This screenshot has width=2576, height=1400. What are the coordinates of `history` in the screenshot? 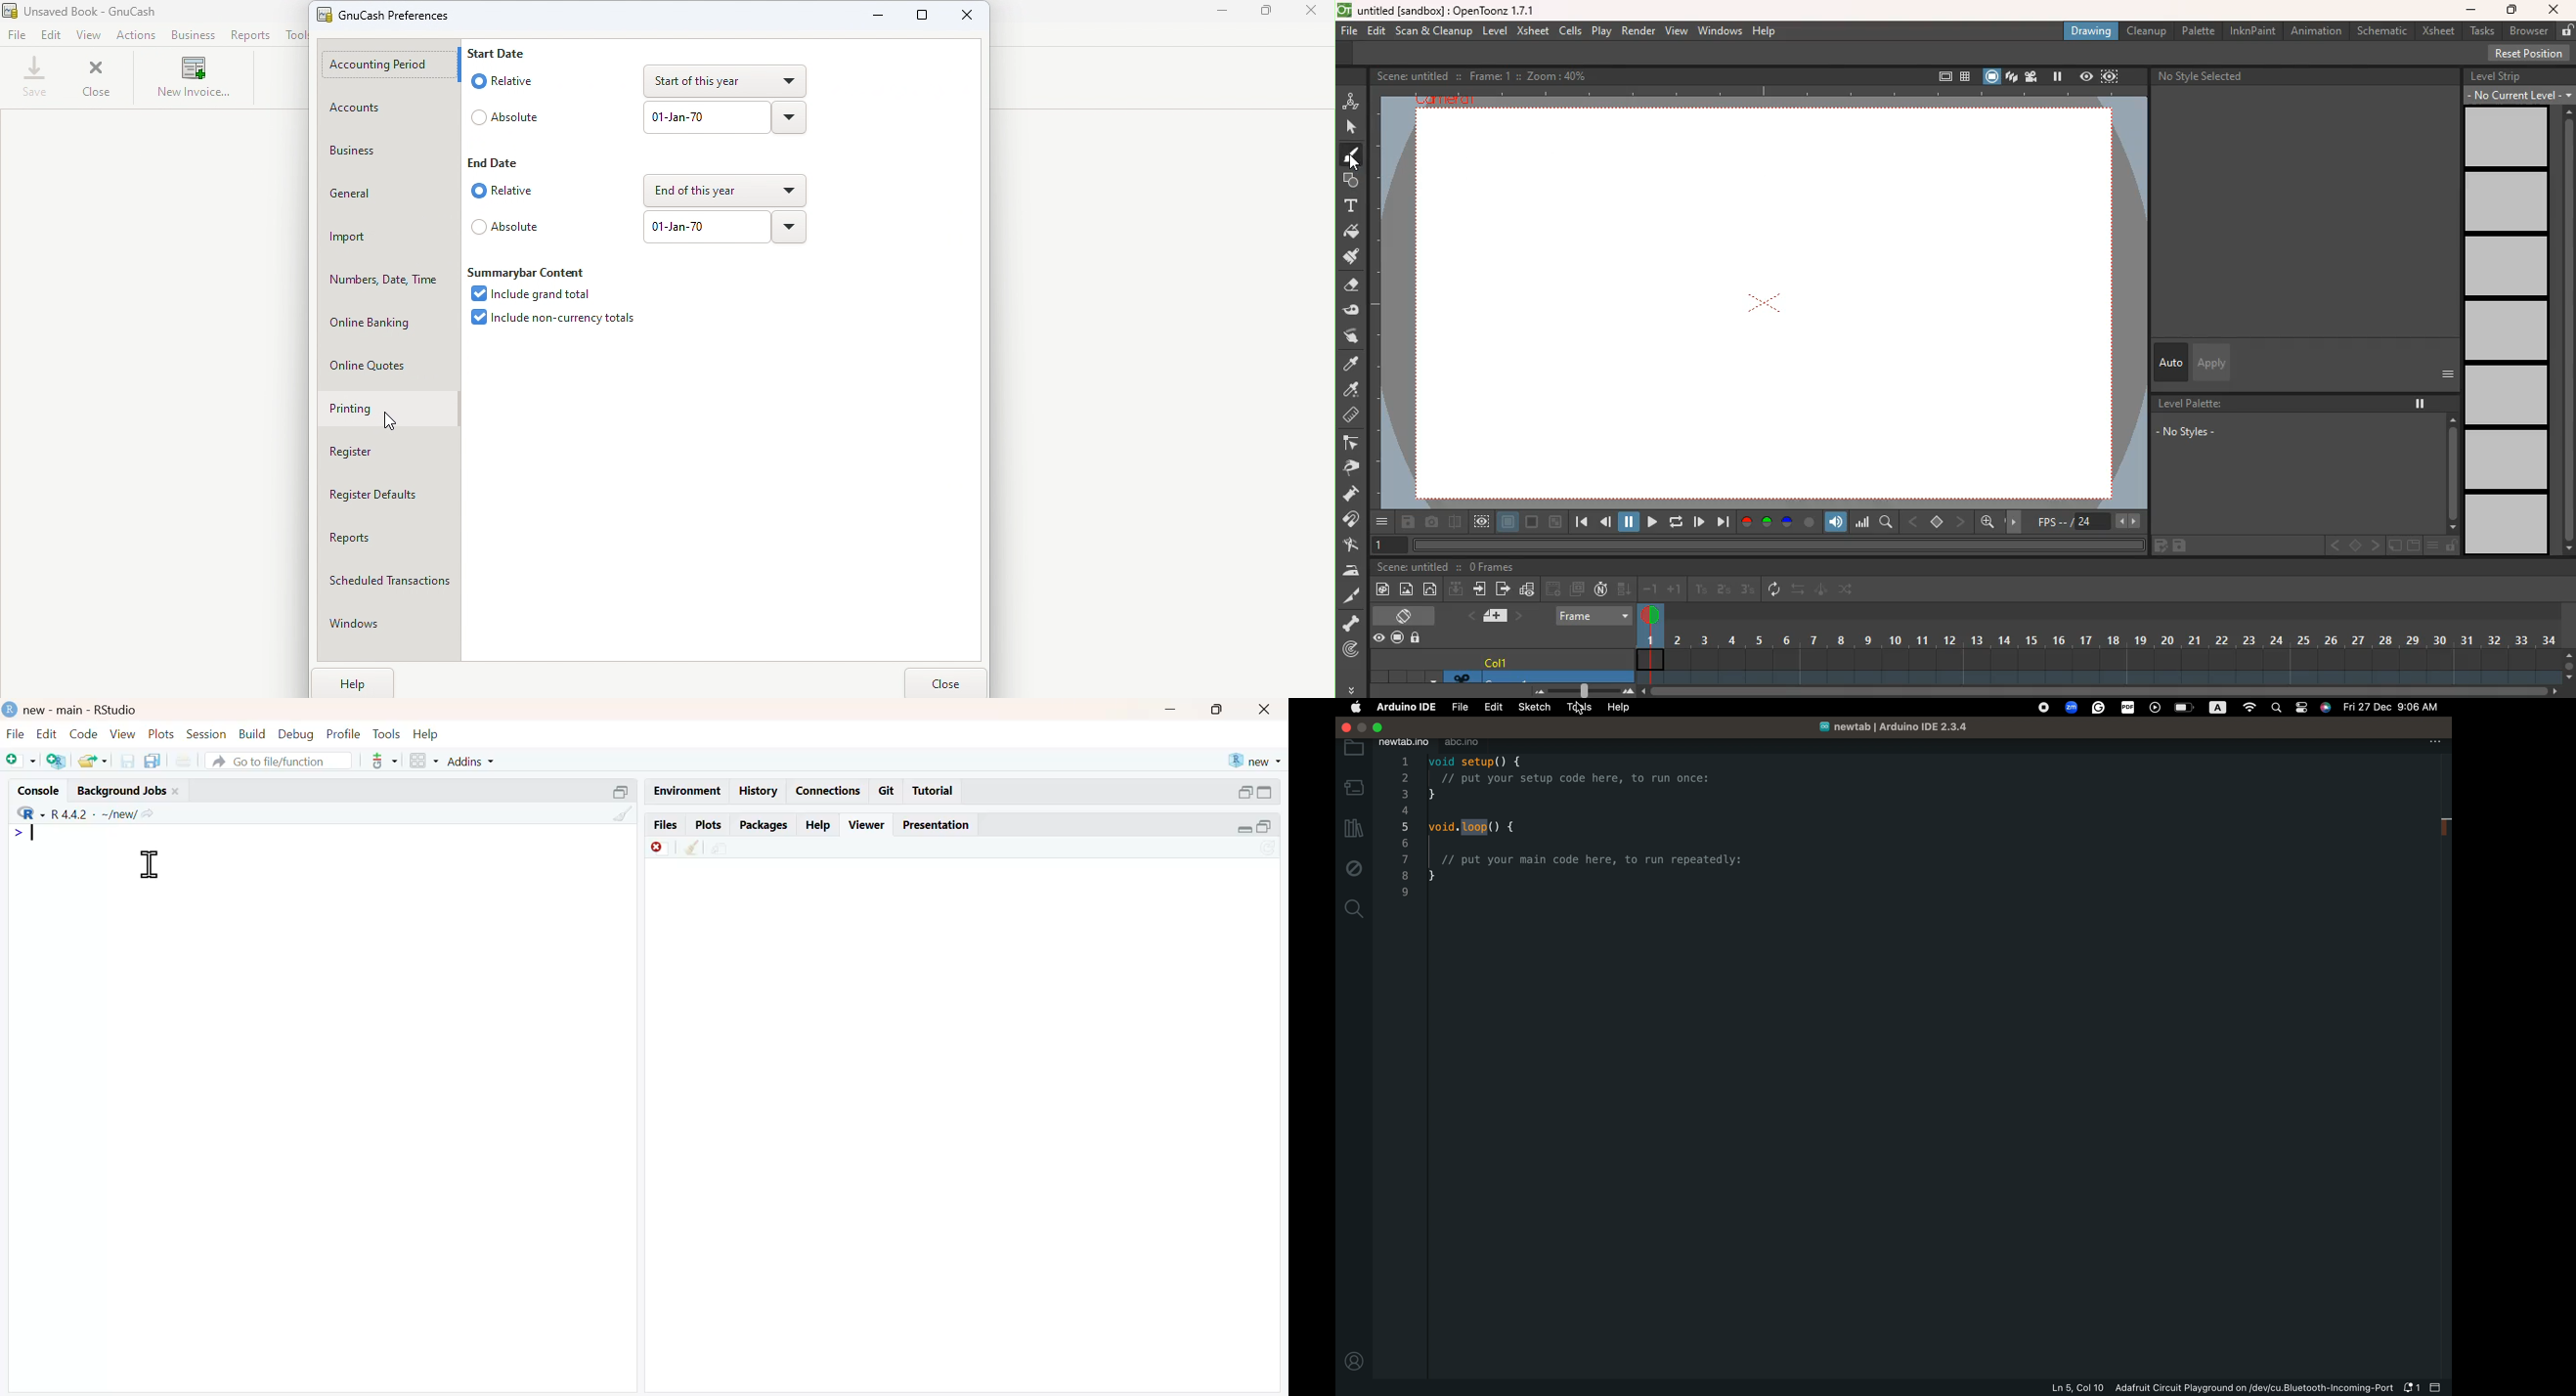 It's located at (760, 792).